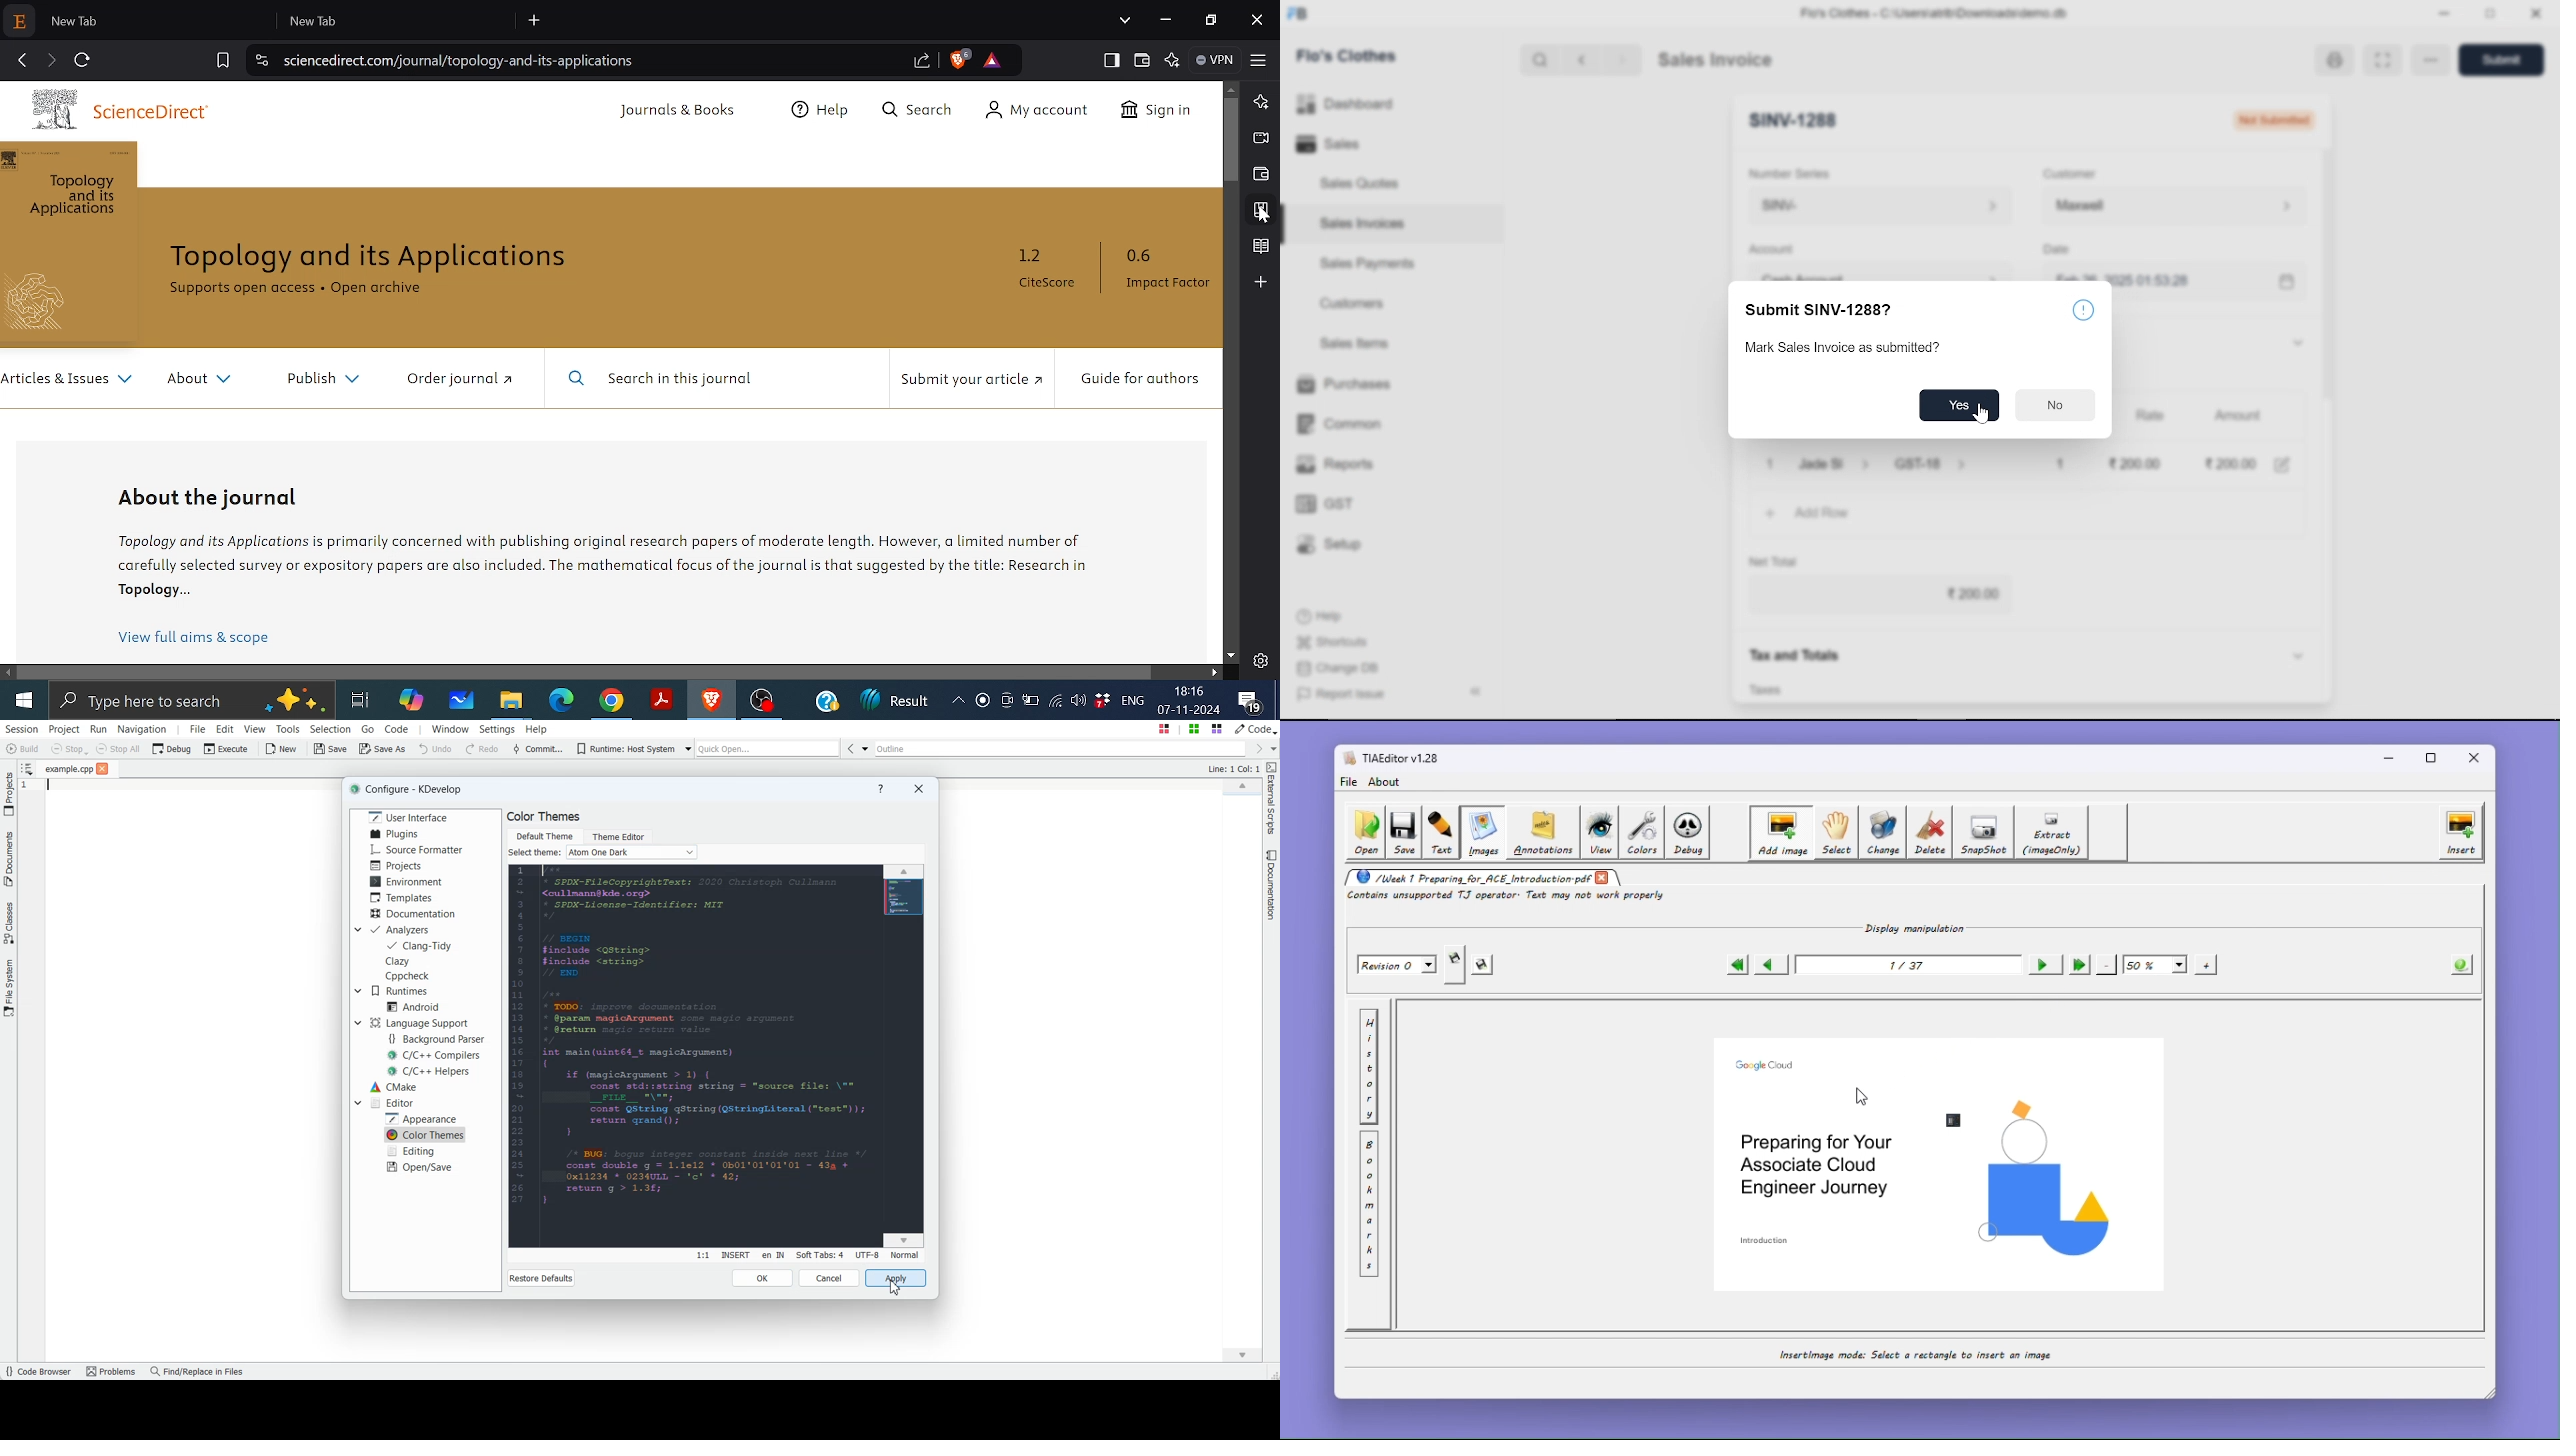  I want to click on Go back, so click(22, 58).